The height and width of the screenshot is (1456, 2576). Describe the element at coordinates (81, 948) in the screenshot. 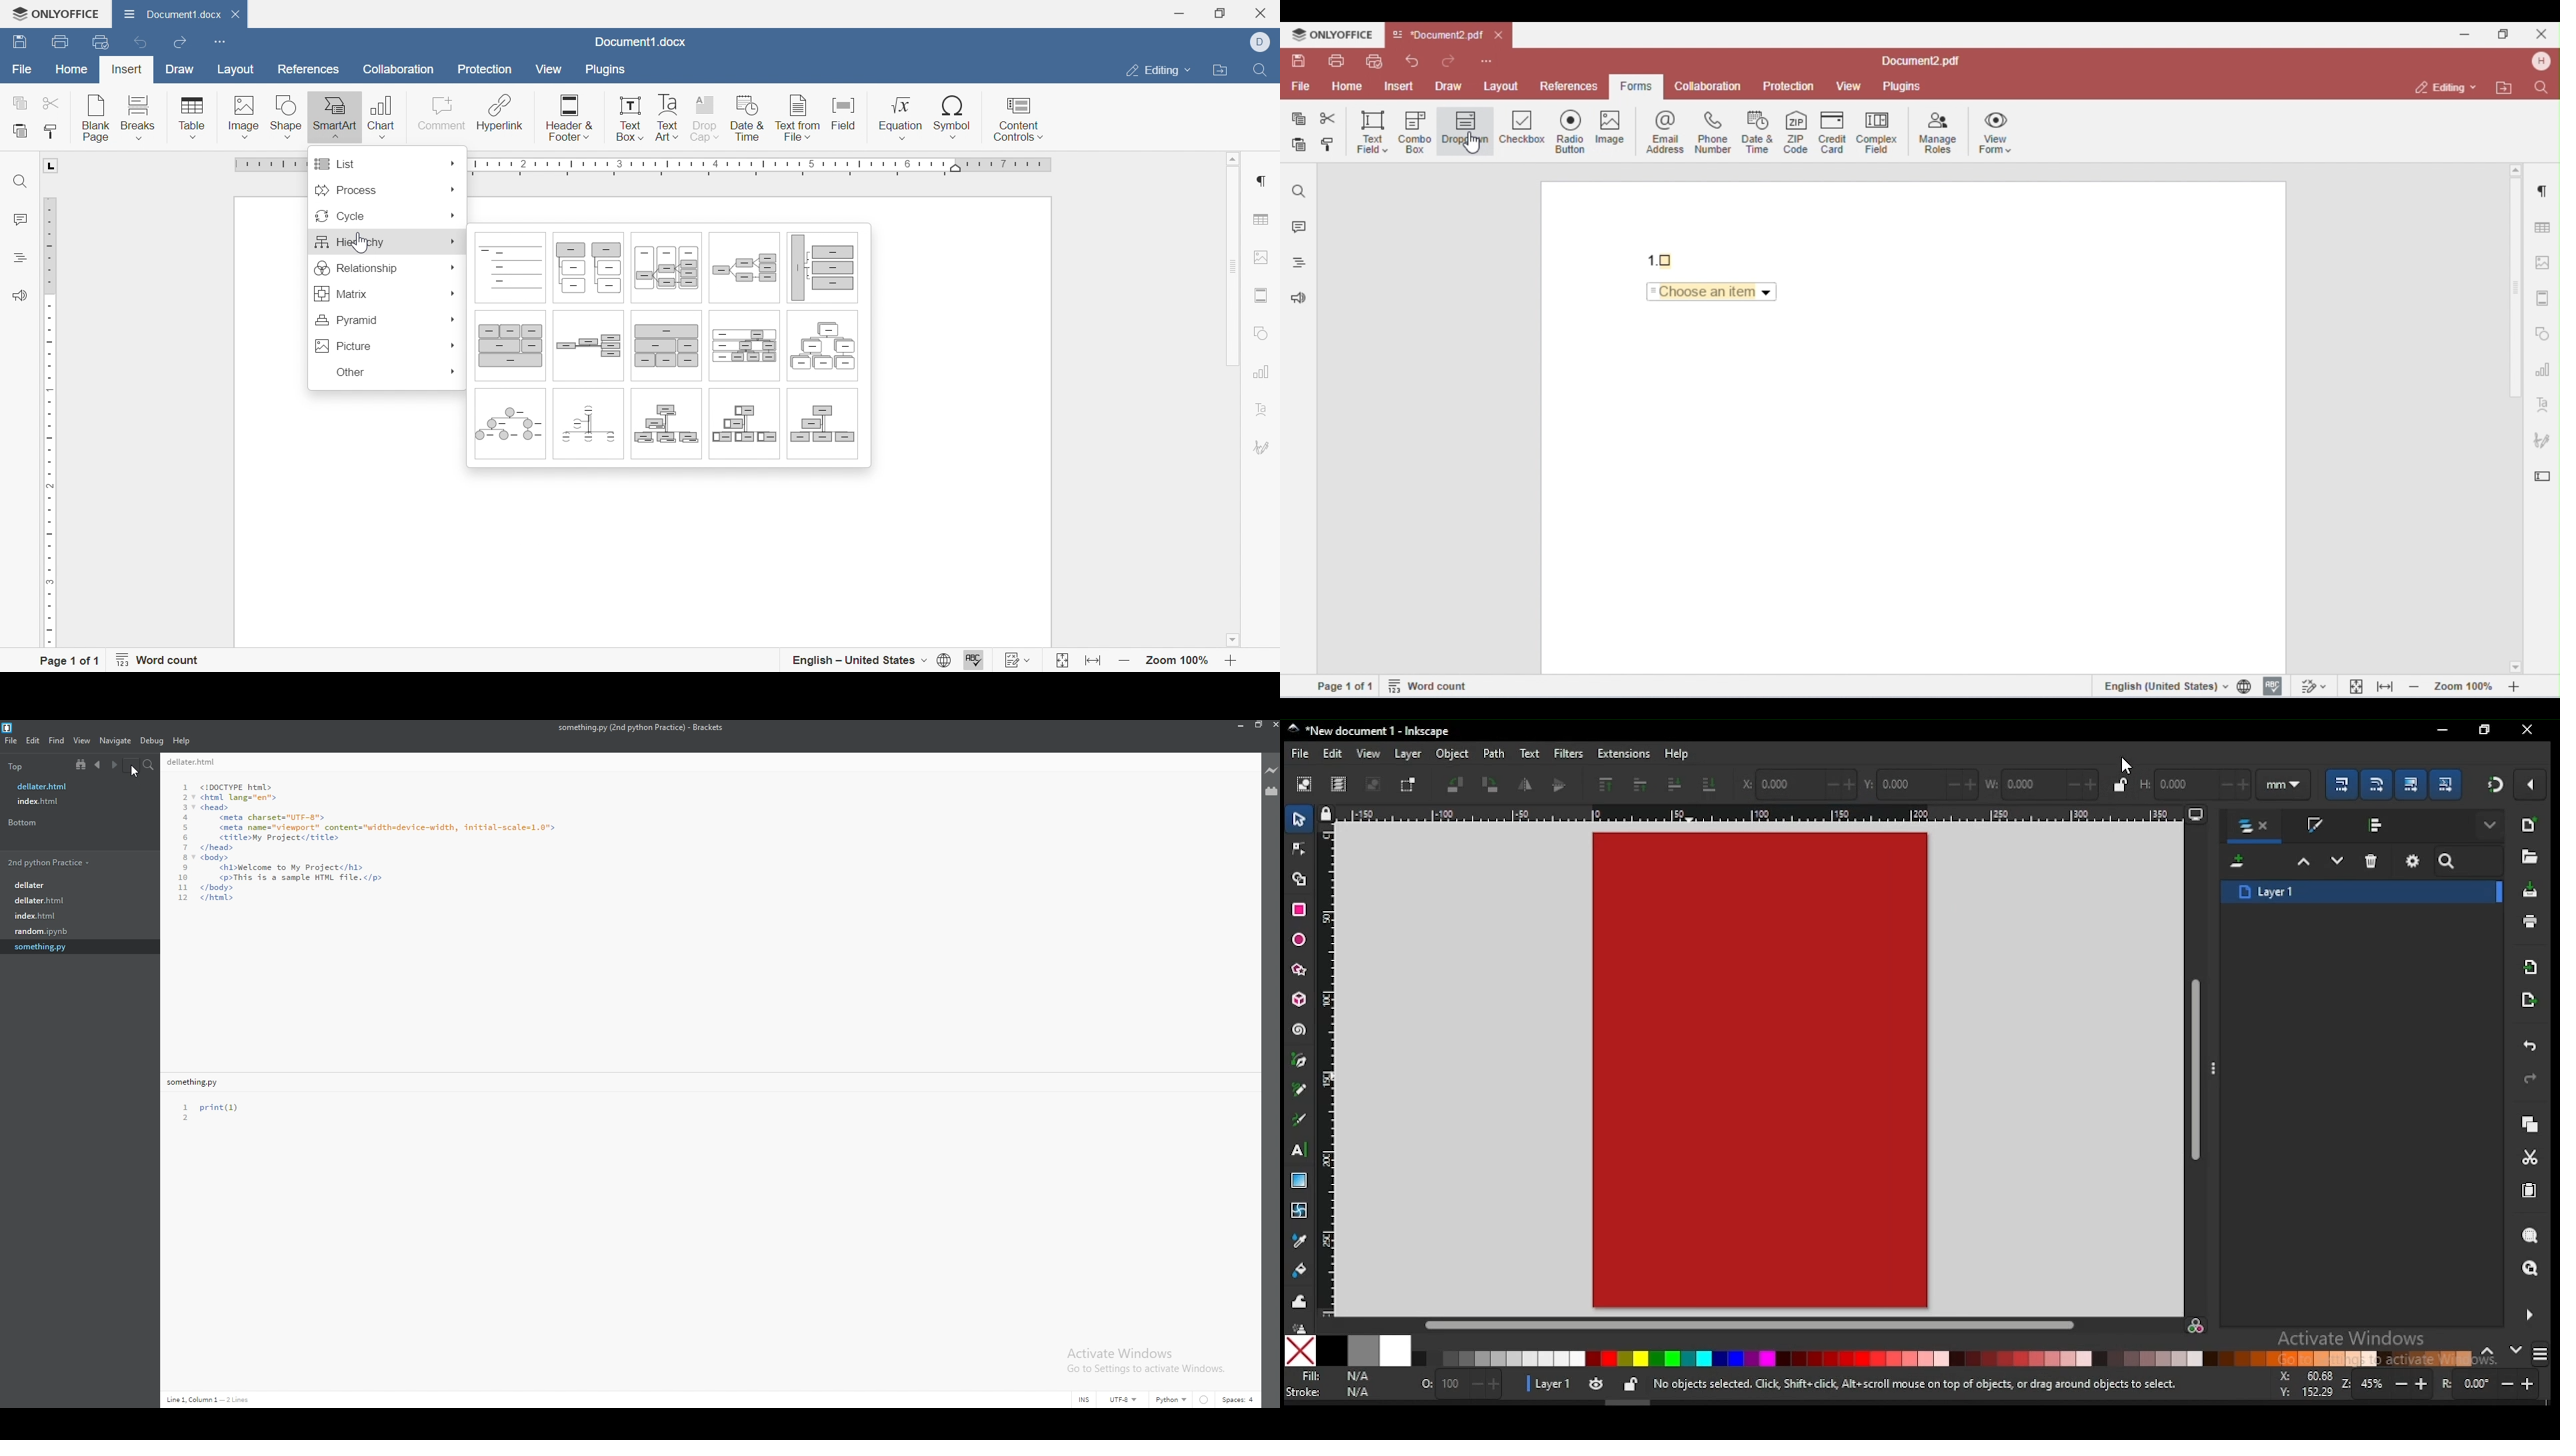

I see `file` at that location.